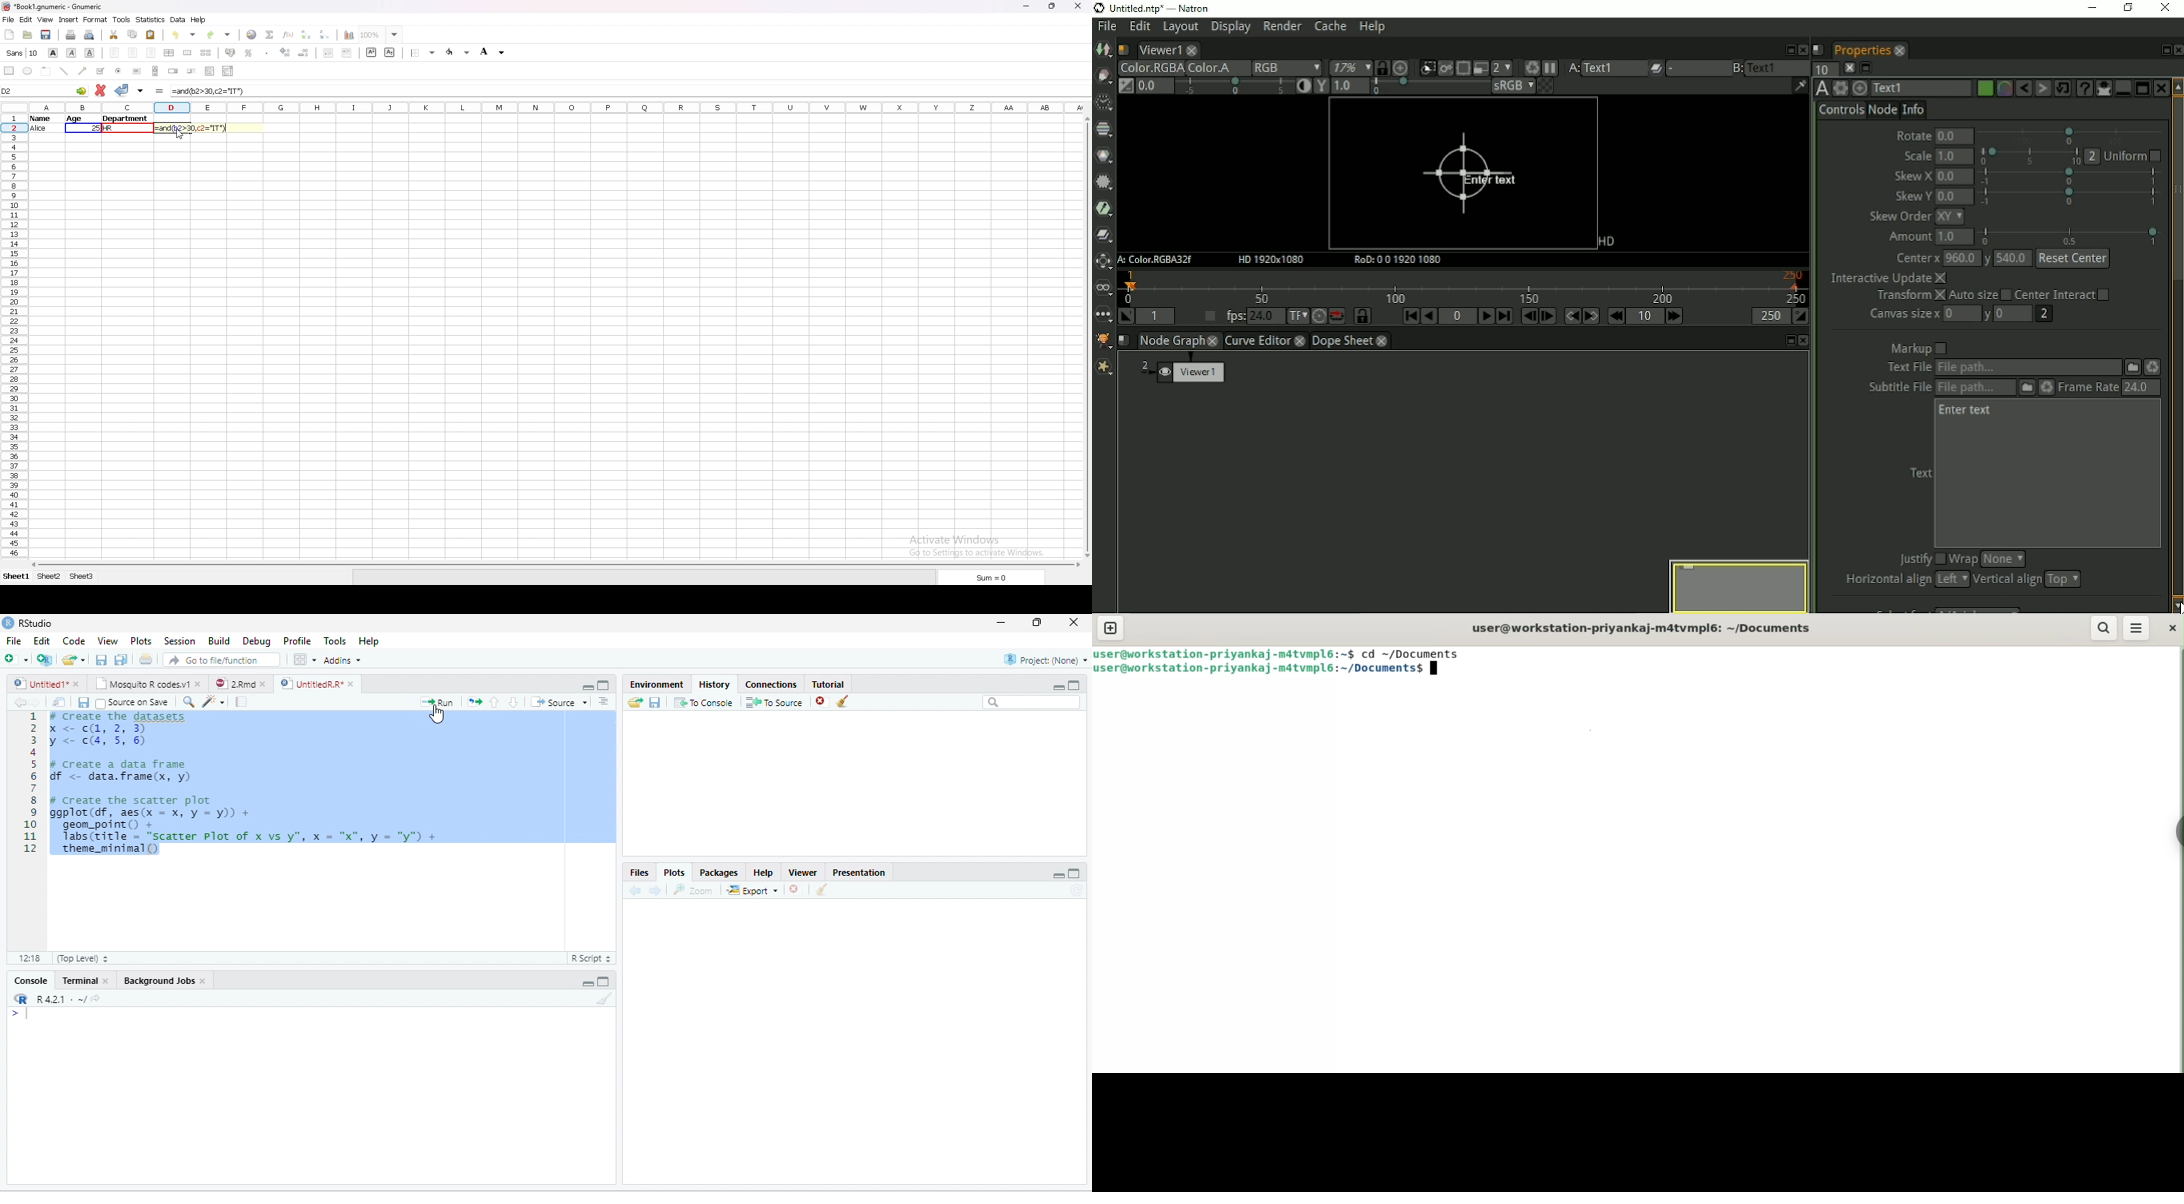  I want to click on Previous keyframe, so click(1571, 316).